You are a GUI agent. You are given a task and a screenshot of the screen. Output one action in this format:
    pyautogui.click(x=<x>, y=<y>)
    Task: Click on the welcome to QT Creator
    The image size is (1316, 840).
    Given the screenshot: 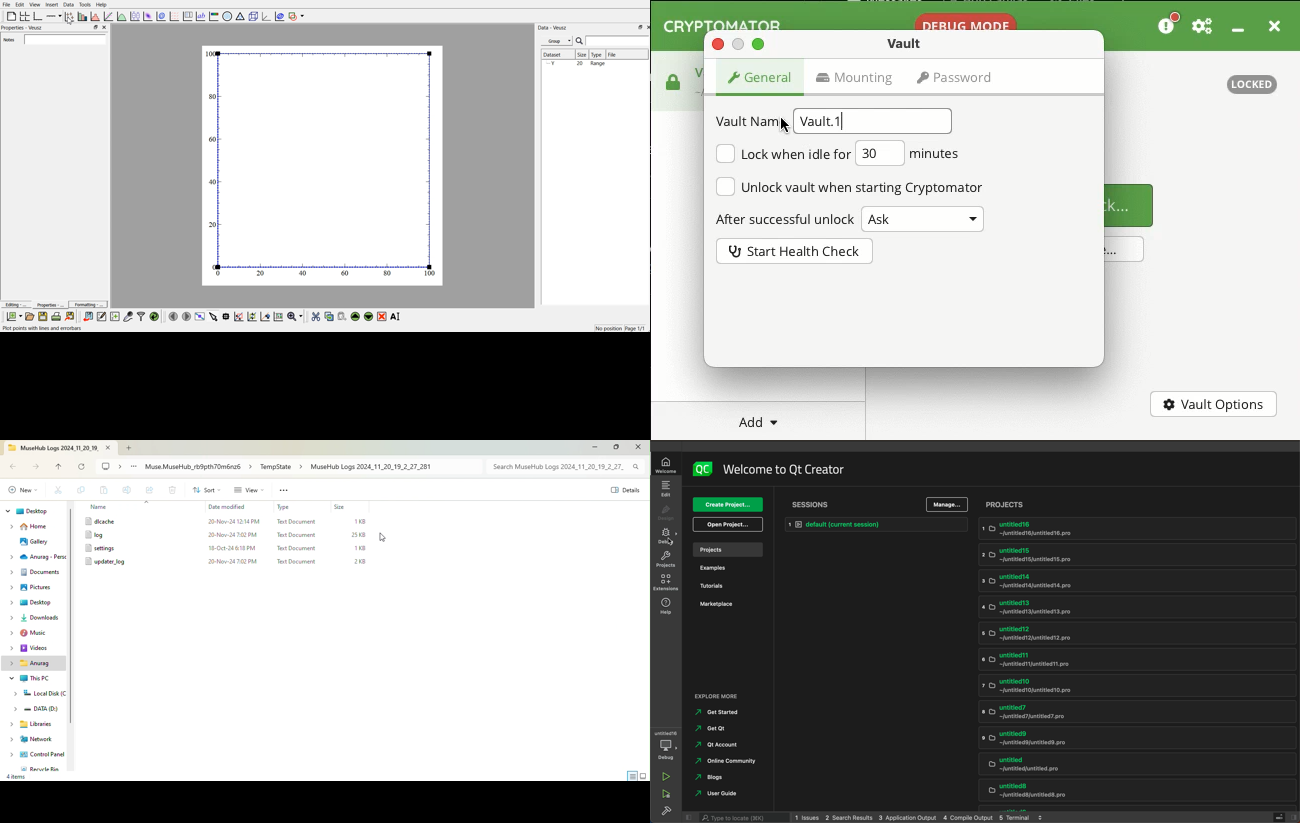 What is the action you would take?
    pyautogui.click(x=784, y=469)
    